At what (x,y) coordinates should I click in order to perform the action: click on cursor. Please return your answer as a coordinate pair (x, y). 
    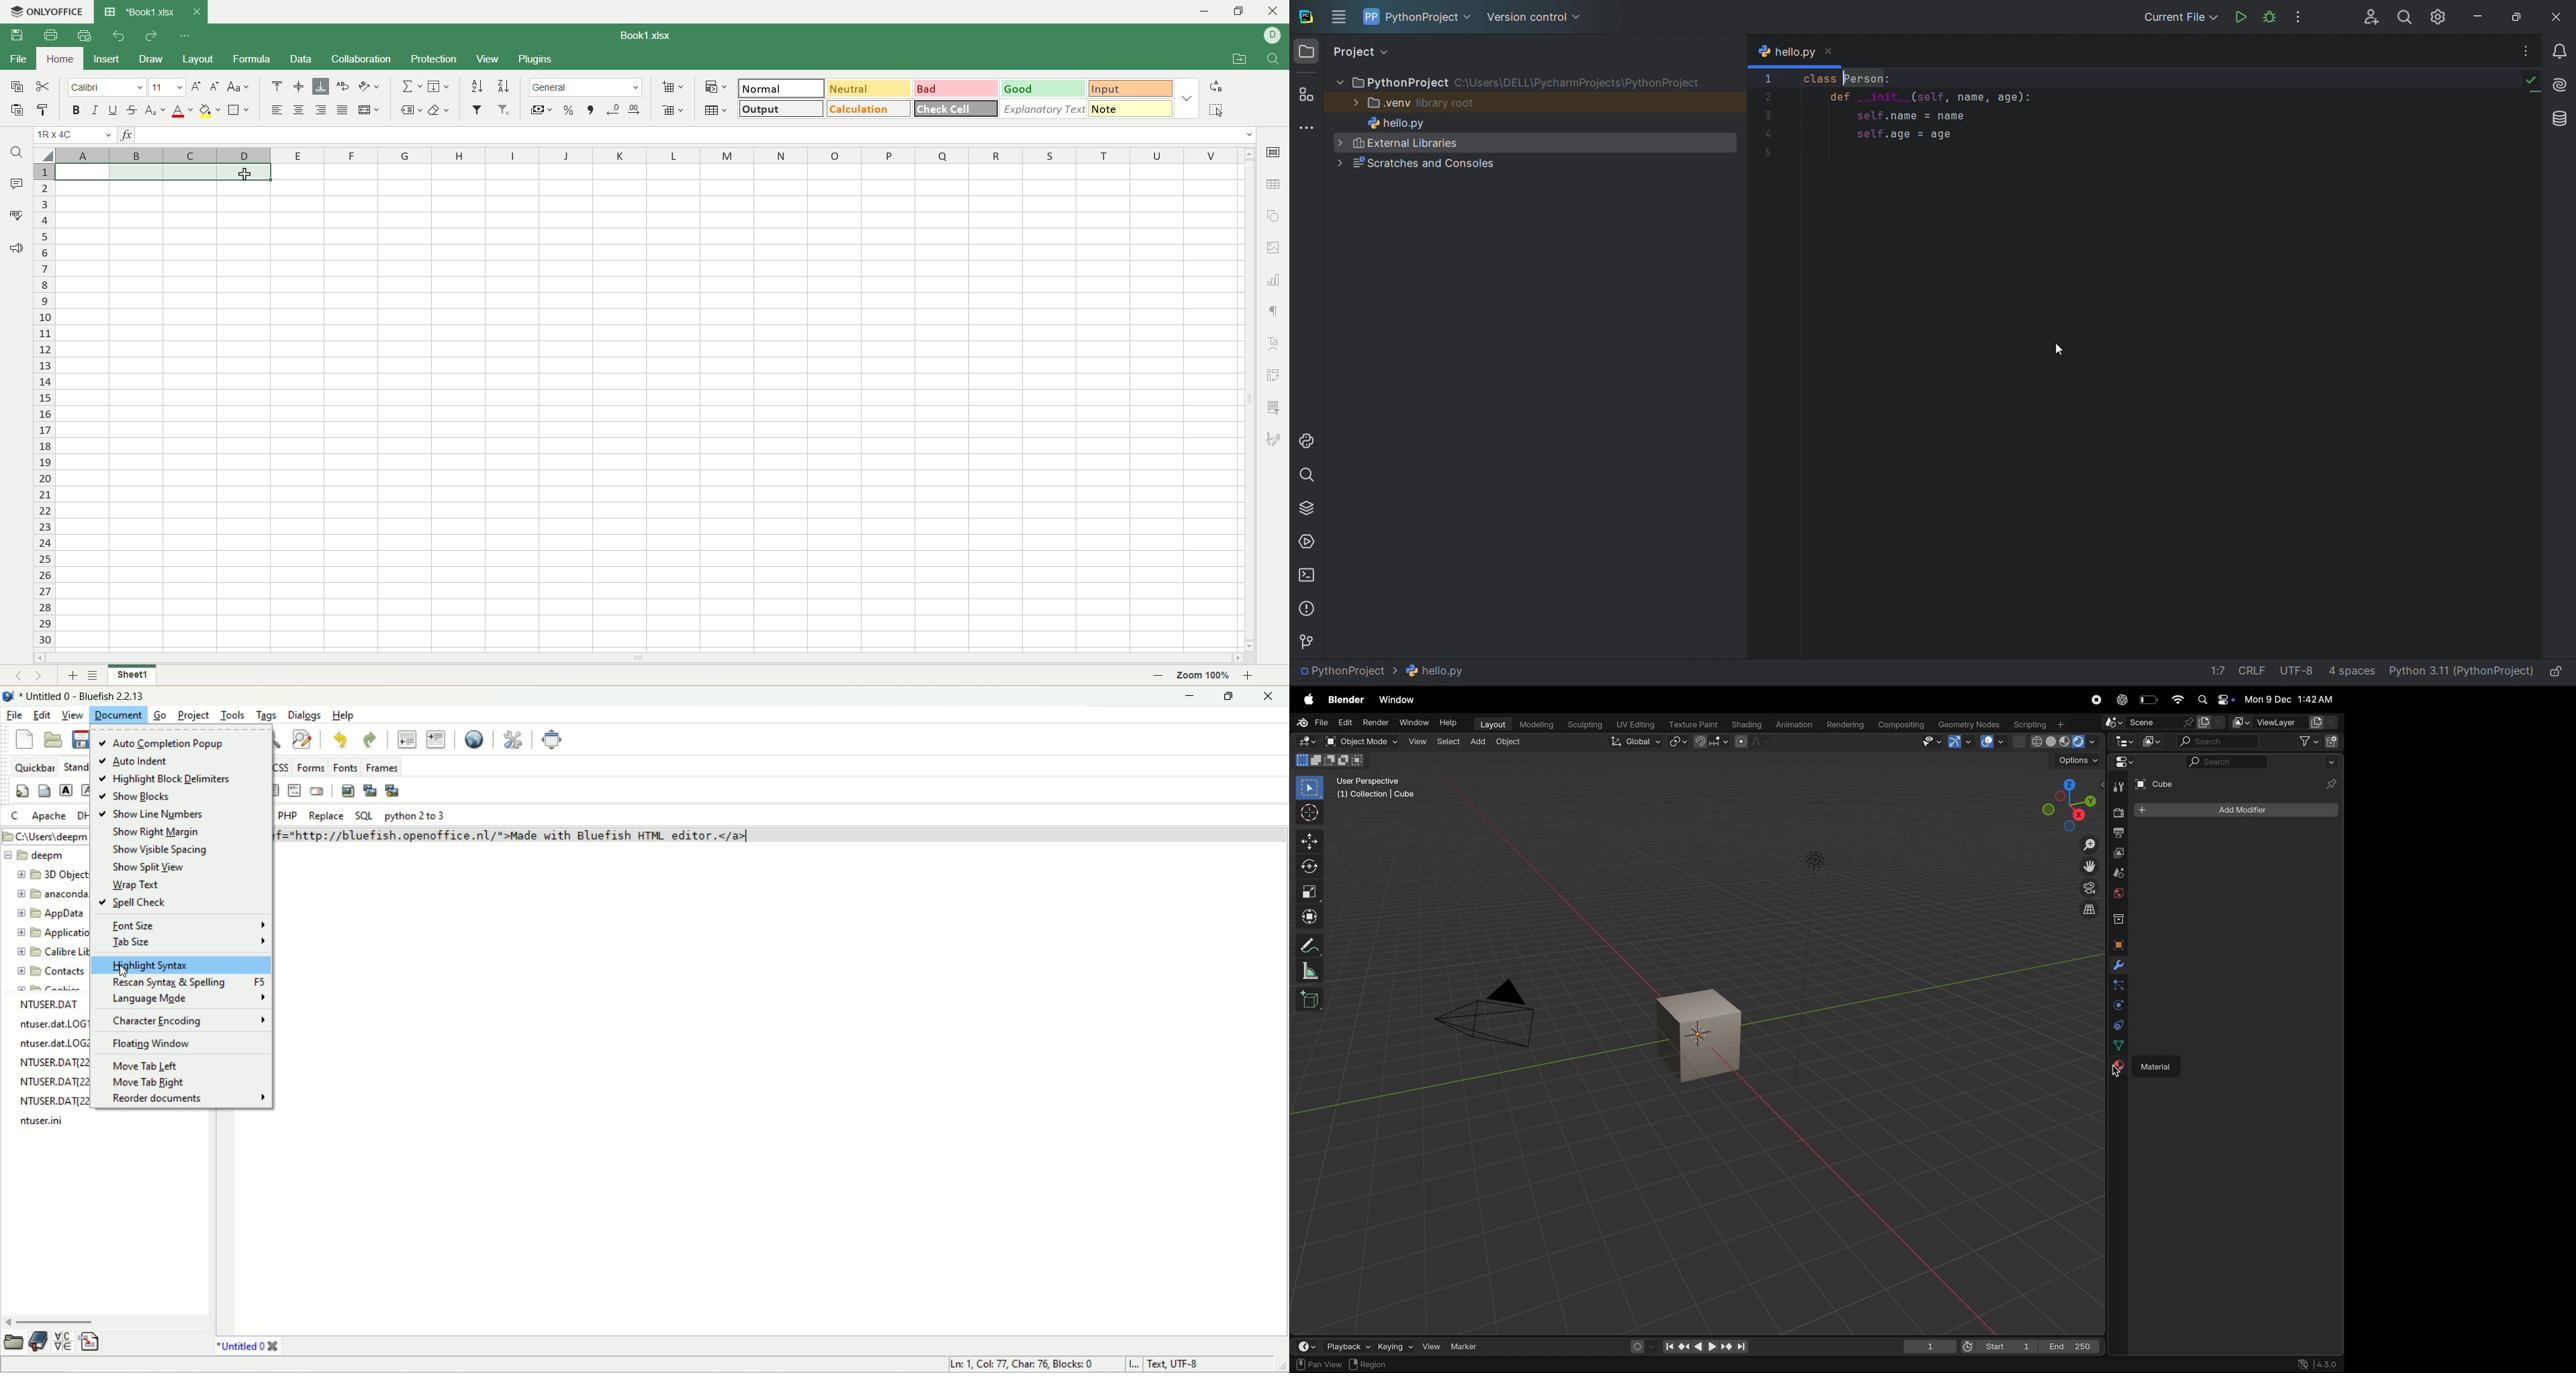
    Looking at the image, I should click on (244, 176).